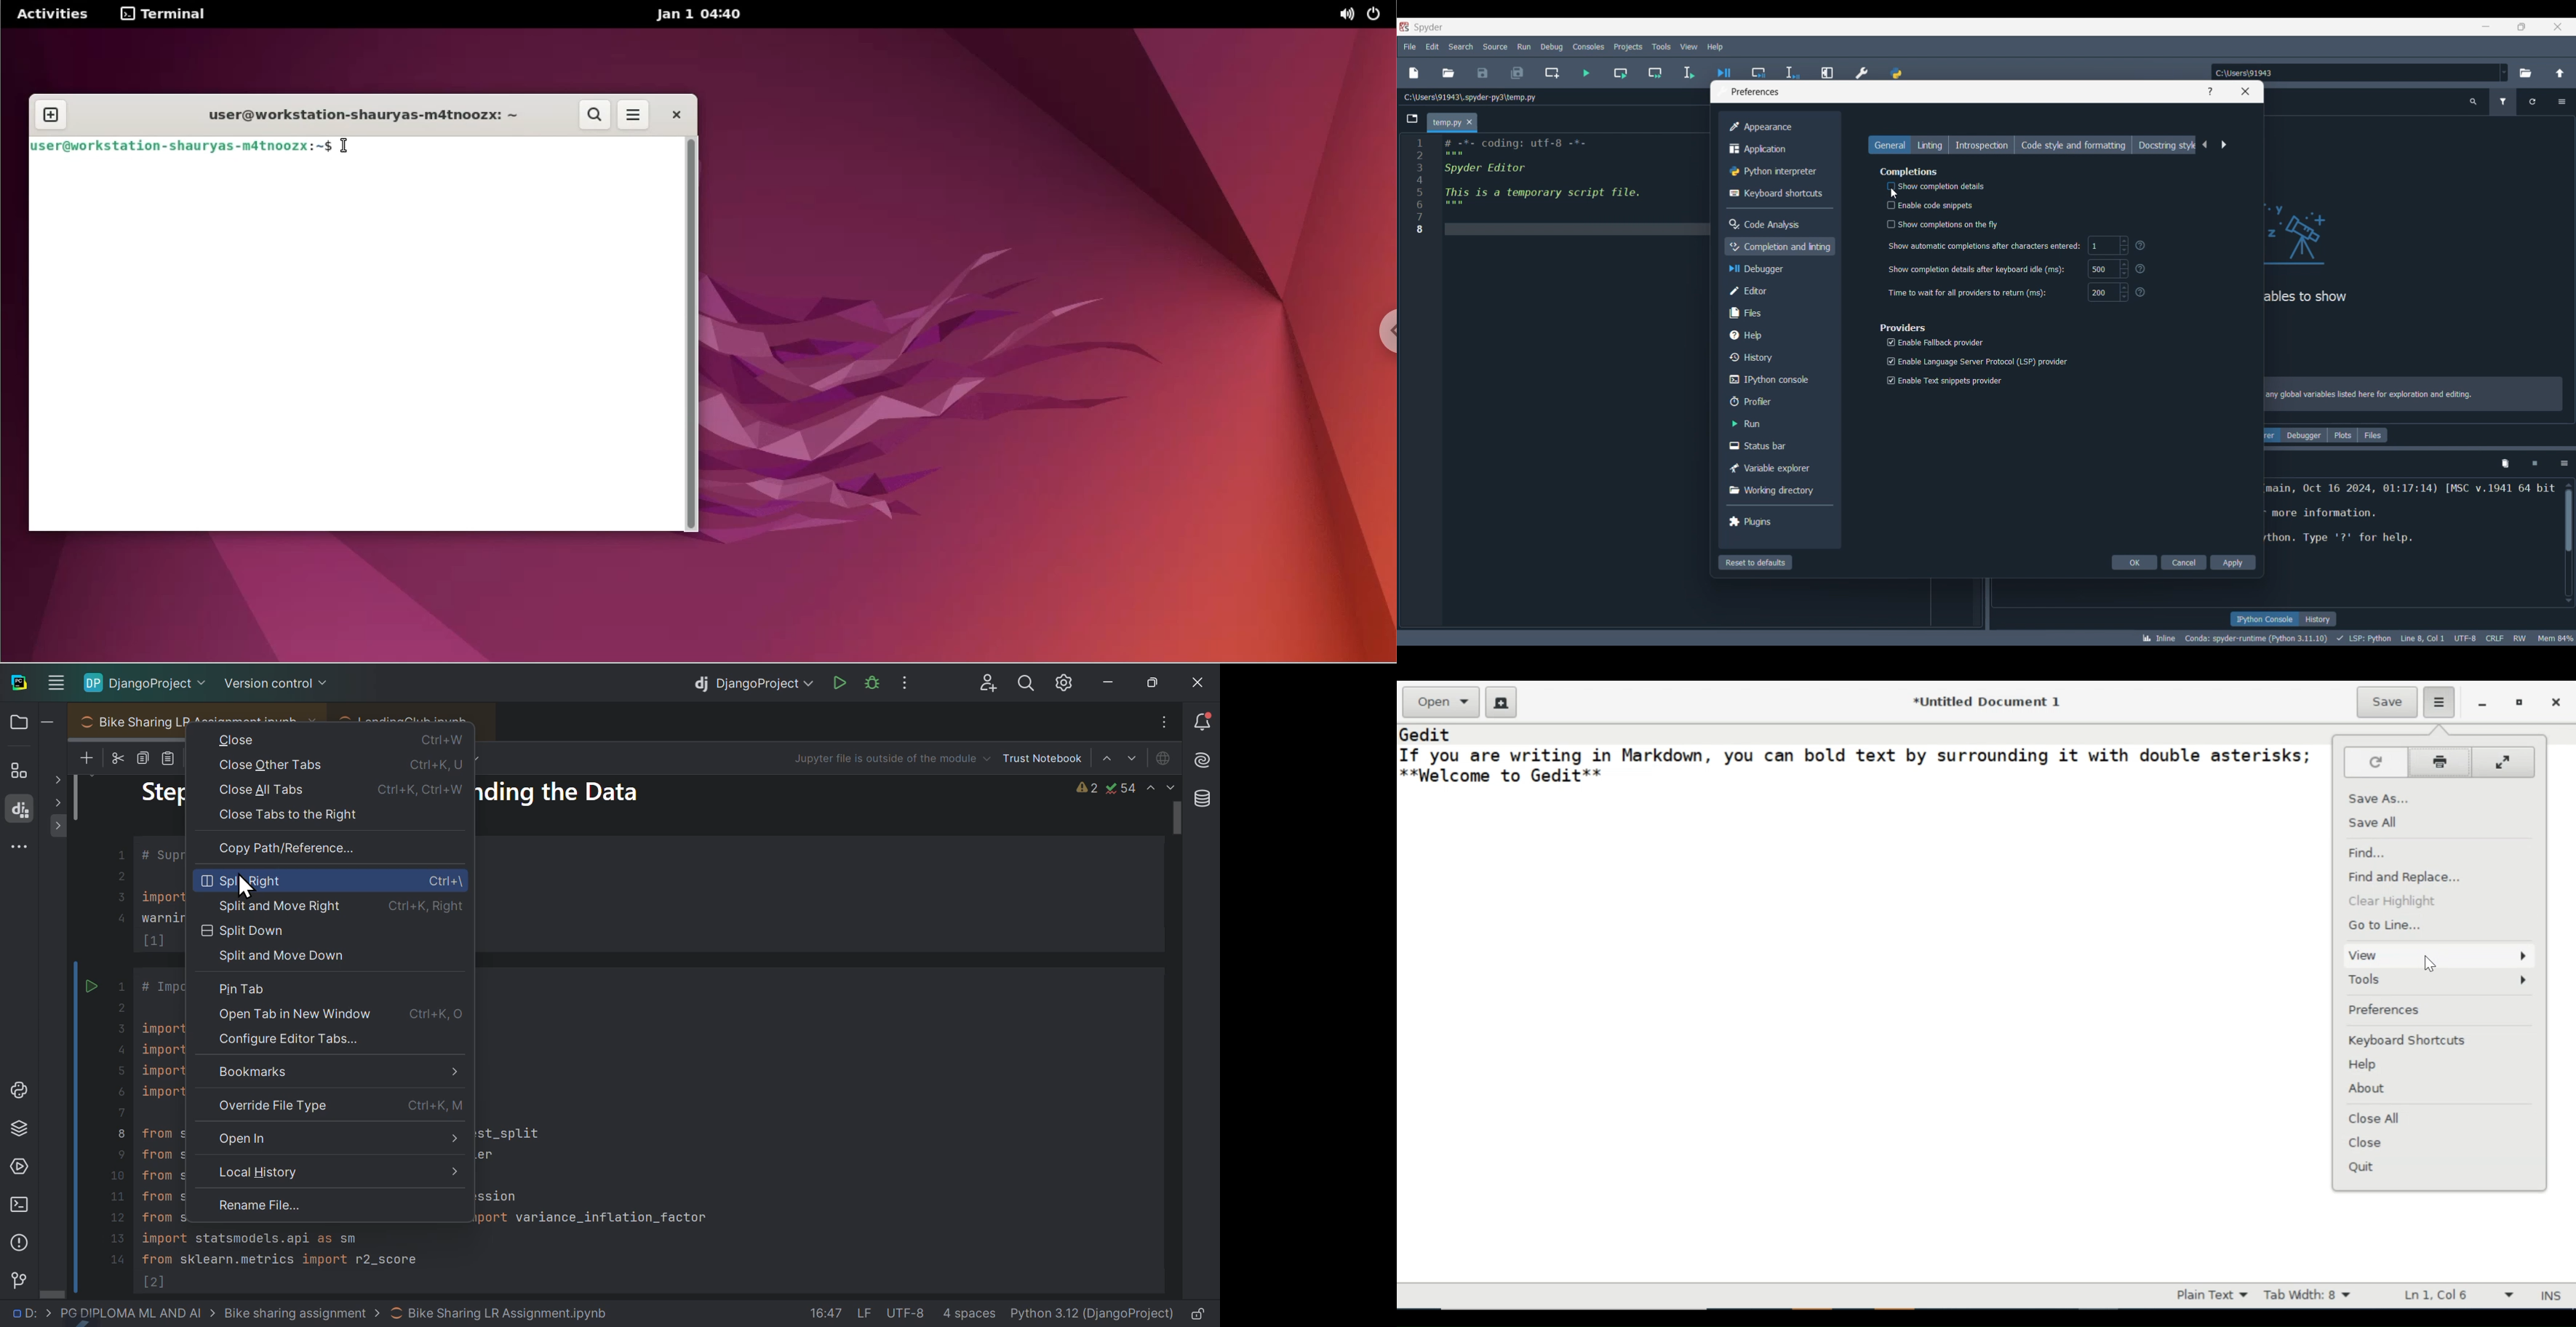 The image size is (2576, 1344). What do you see at coordinates (1483, 73) in the screenshot?
I see `Save file` at bounding box center [1483, 73].